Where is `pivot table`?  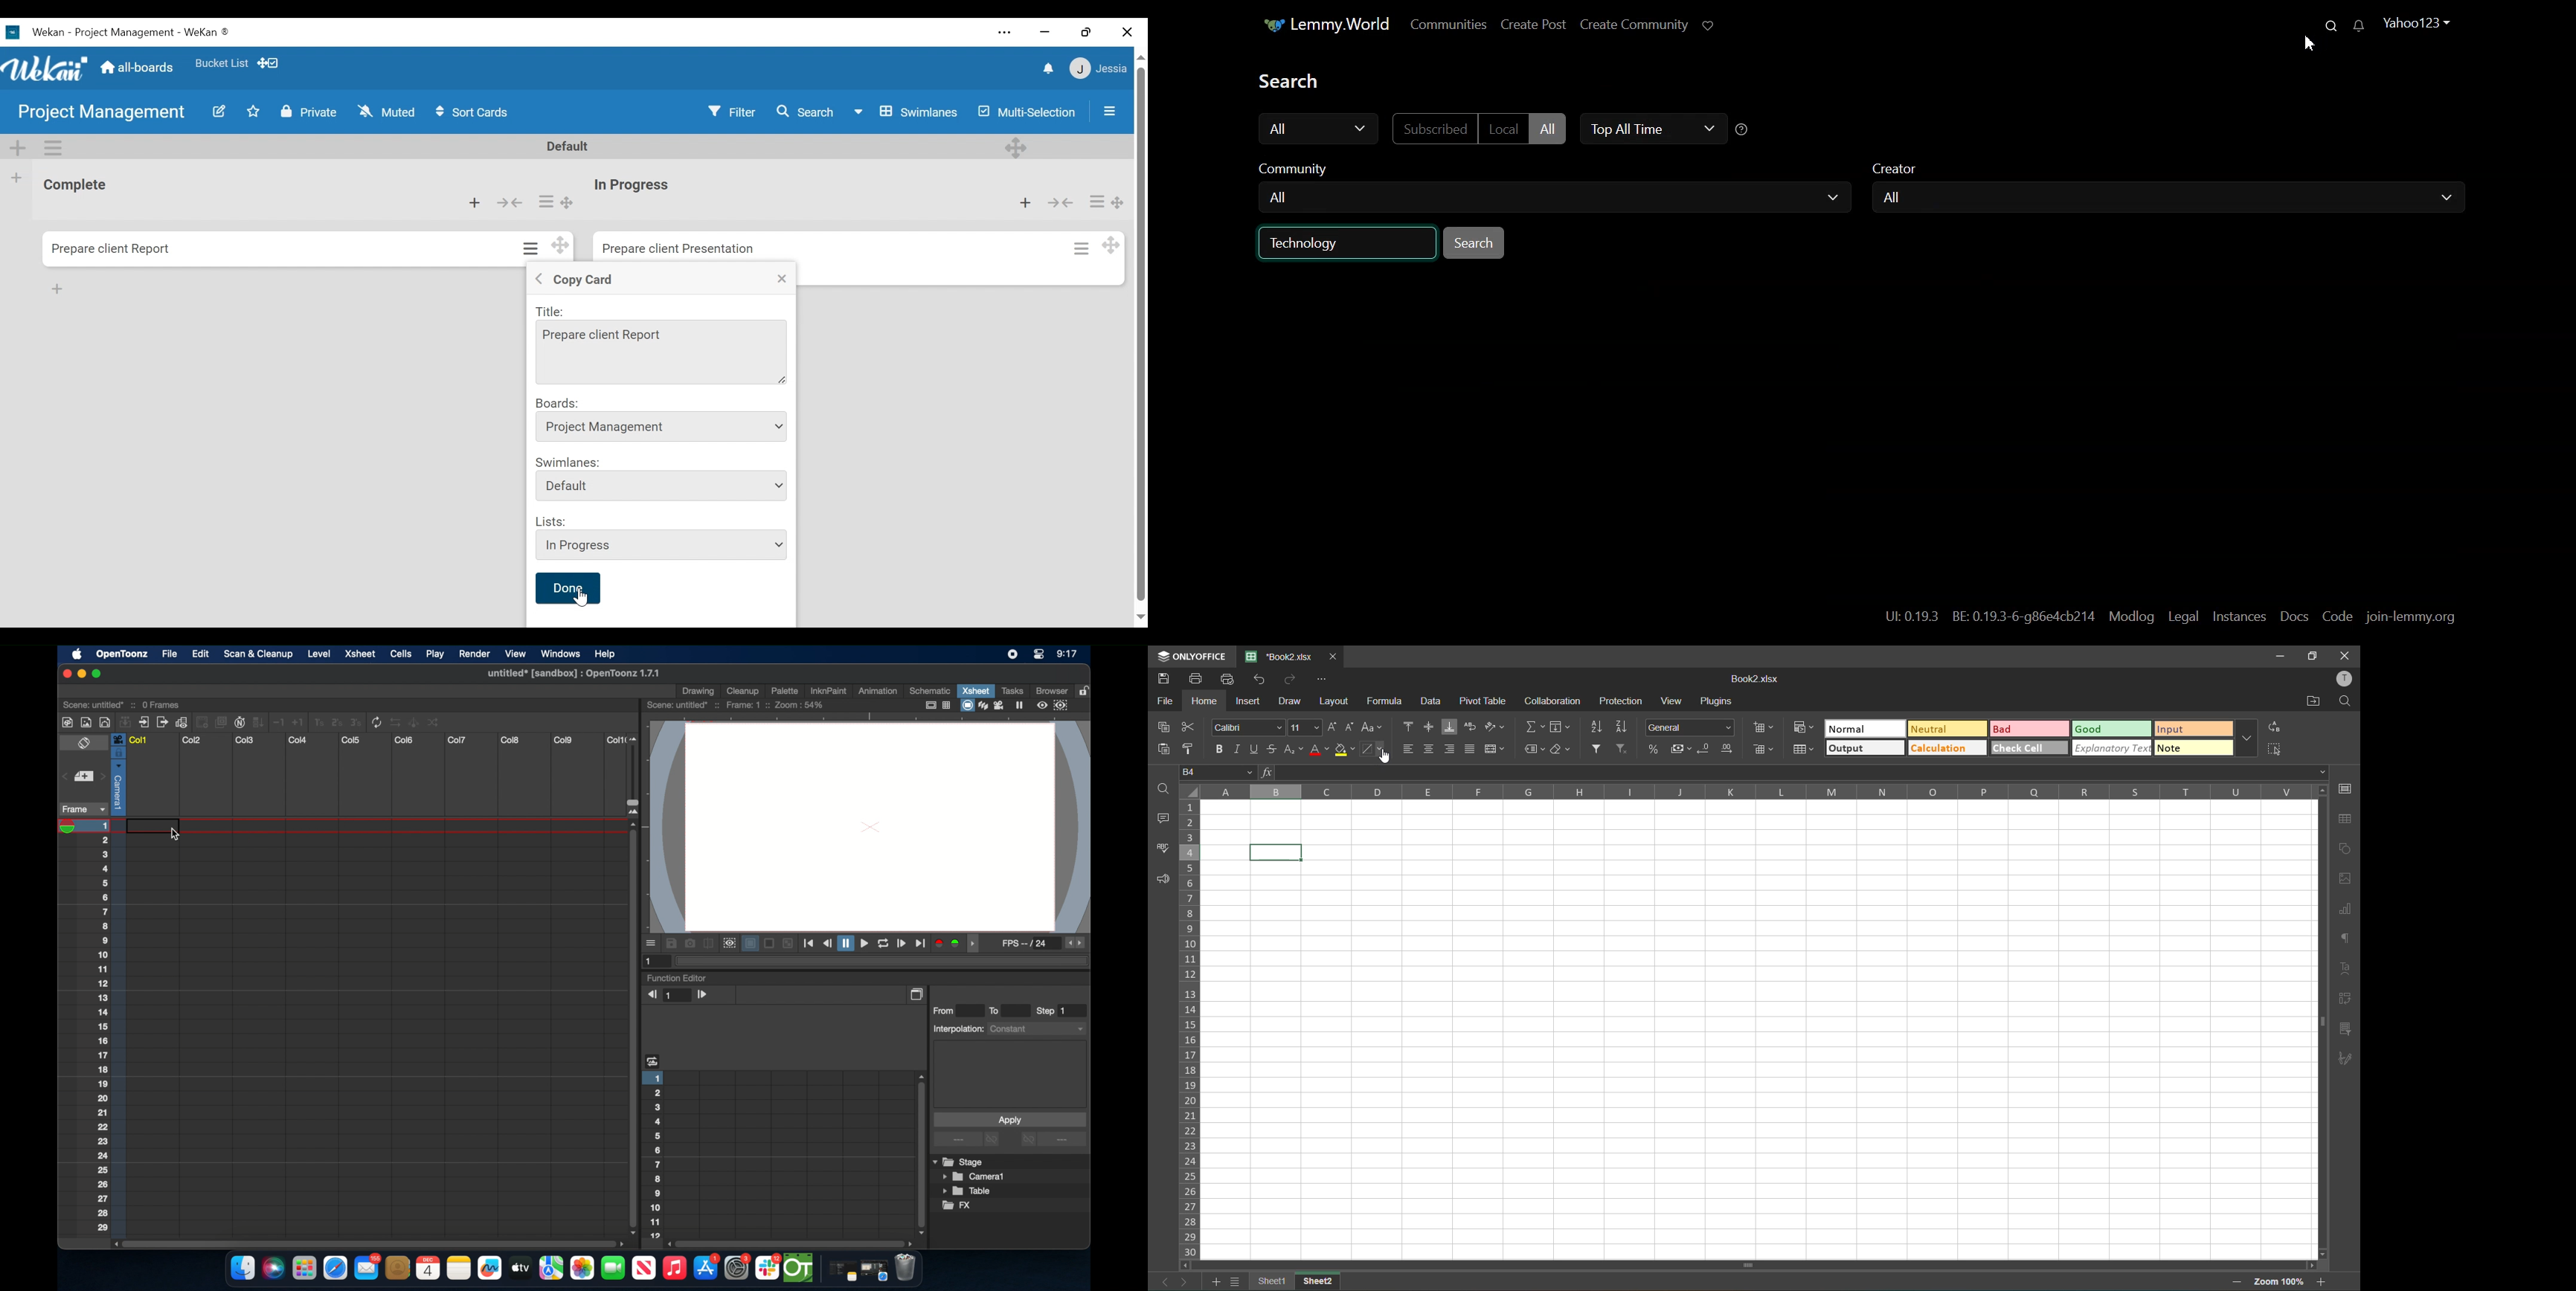 pivot table is located at coordinates (1484, 702).